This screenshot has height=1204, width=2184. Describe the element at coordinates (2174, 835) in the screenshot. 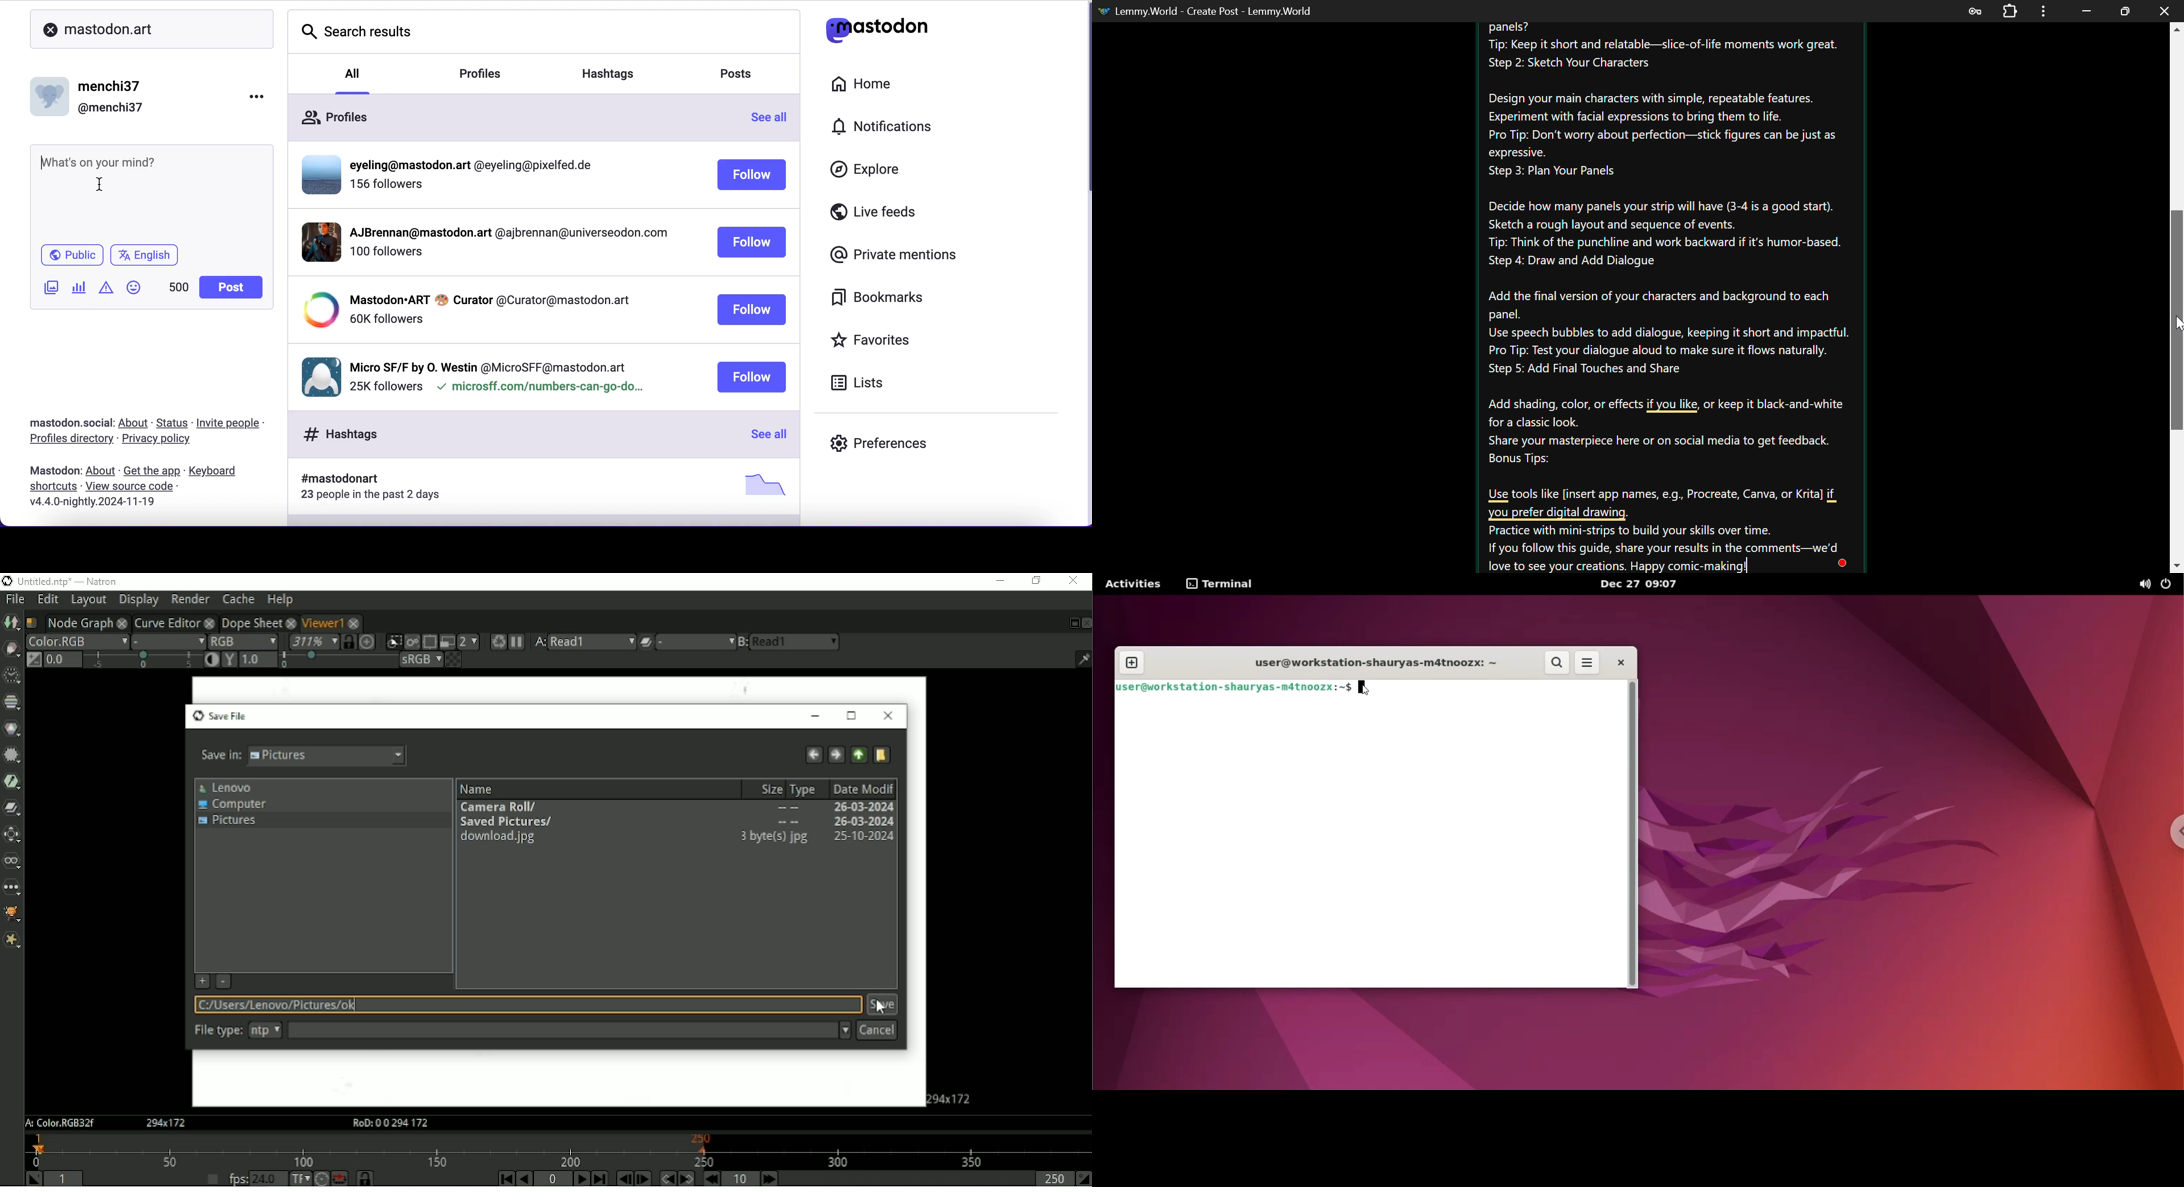

I see `chrome options` at that location.